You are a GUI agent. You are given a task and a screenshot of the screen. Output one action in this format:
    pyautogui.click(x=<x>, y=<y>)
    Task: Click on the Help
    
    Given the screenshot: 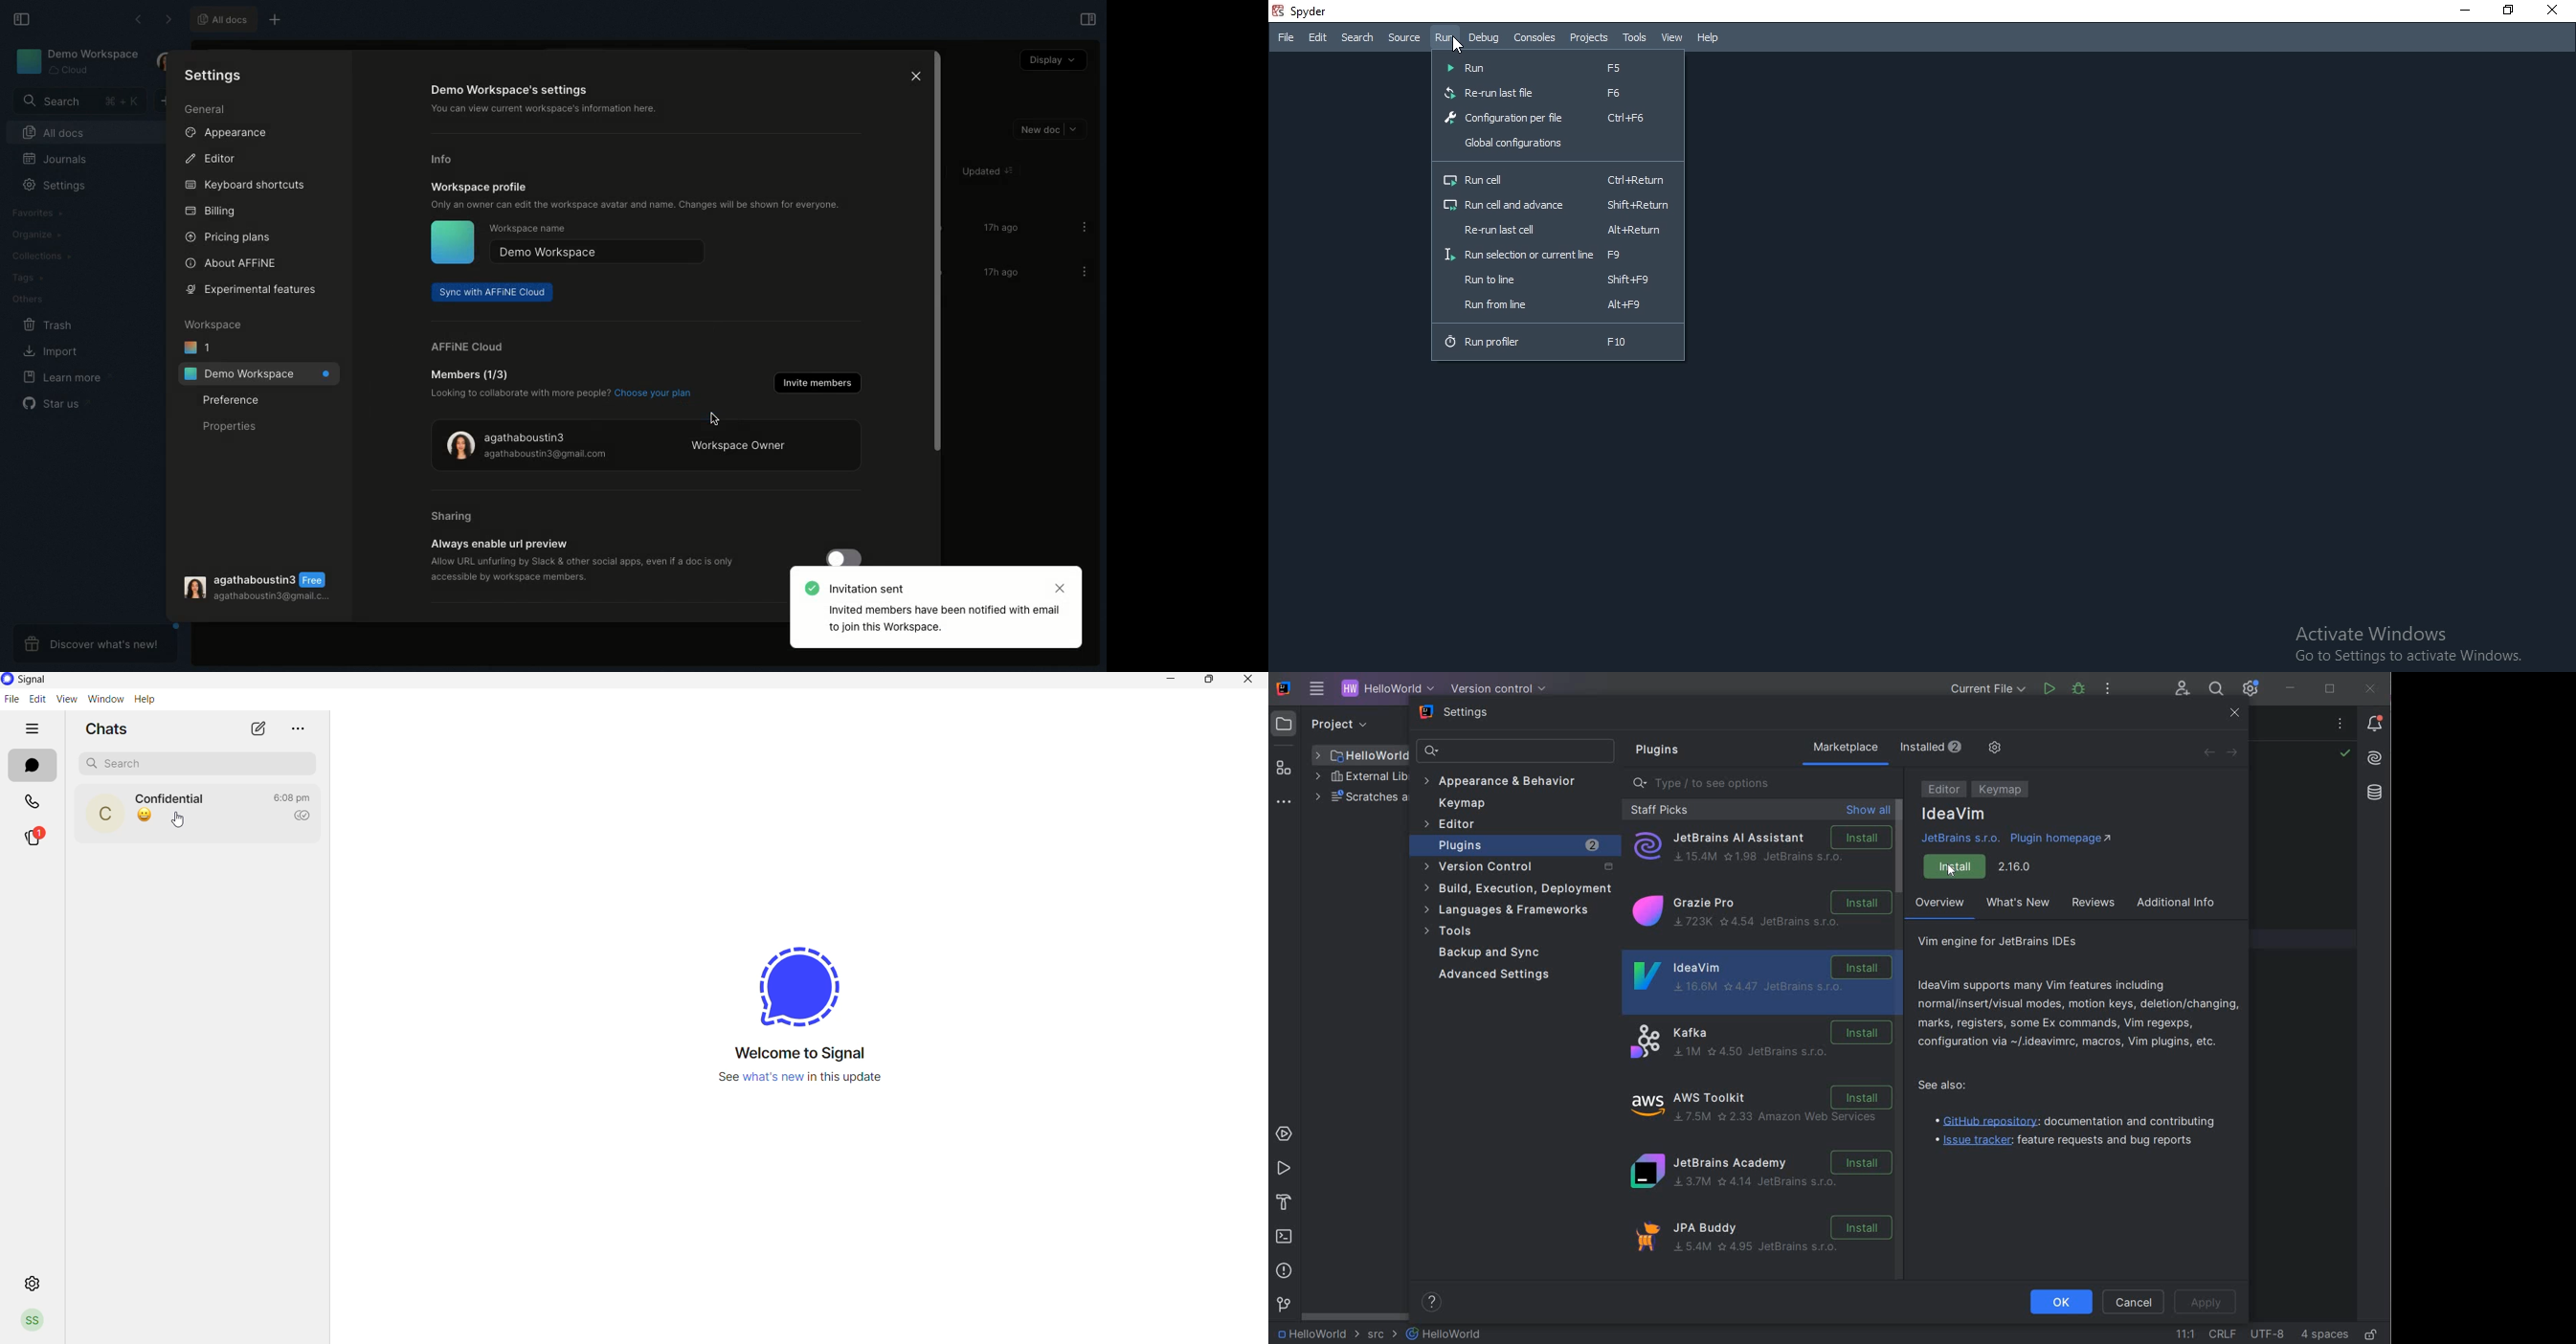 What is the action you would take?
    pyautogui.click(x=1711, y=39)
    